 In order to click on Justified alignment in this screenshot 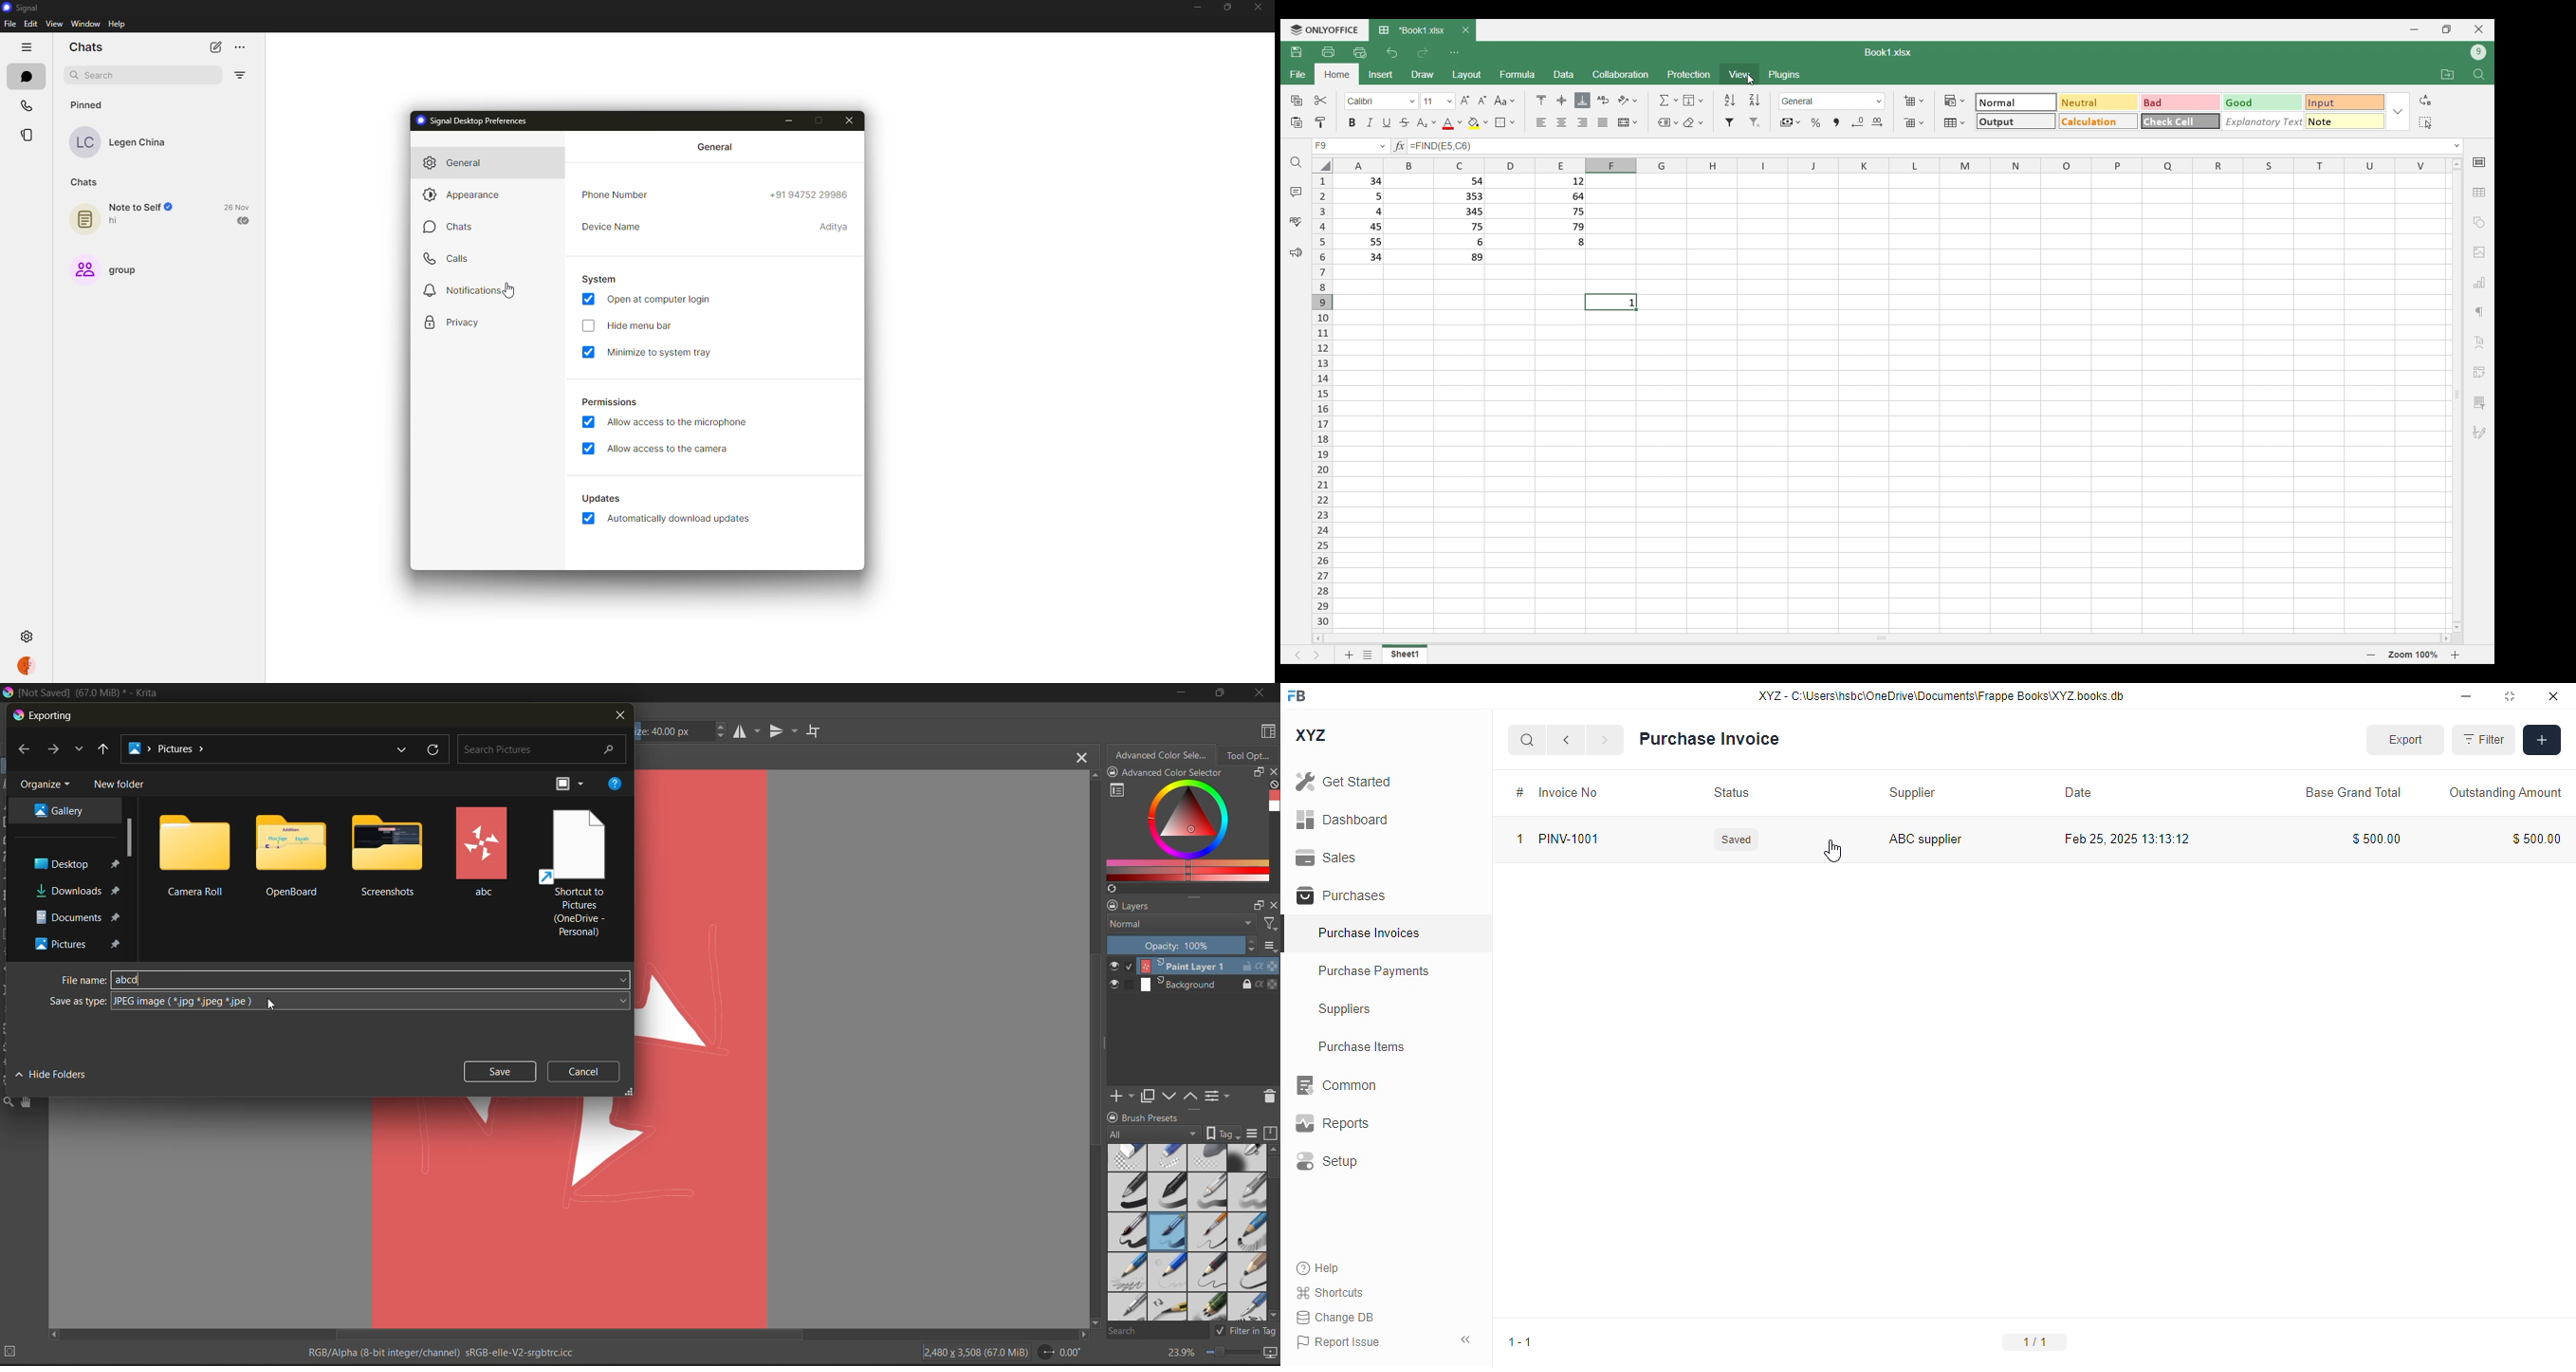, I will do `click(1602, 123)`.